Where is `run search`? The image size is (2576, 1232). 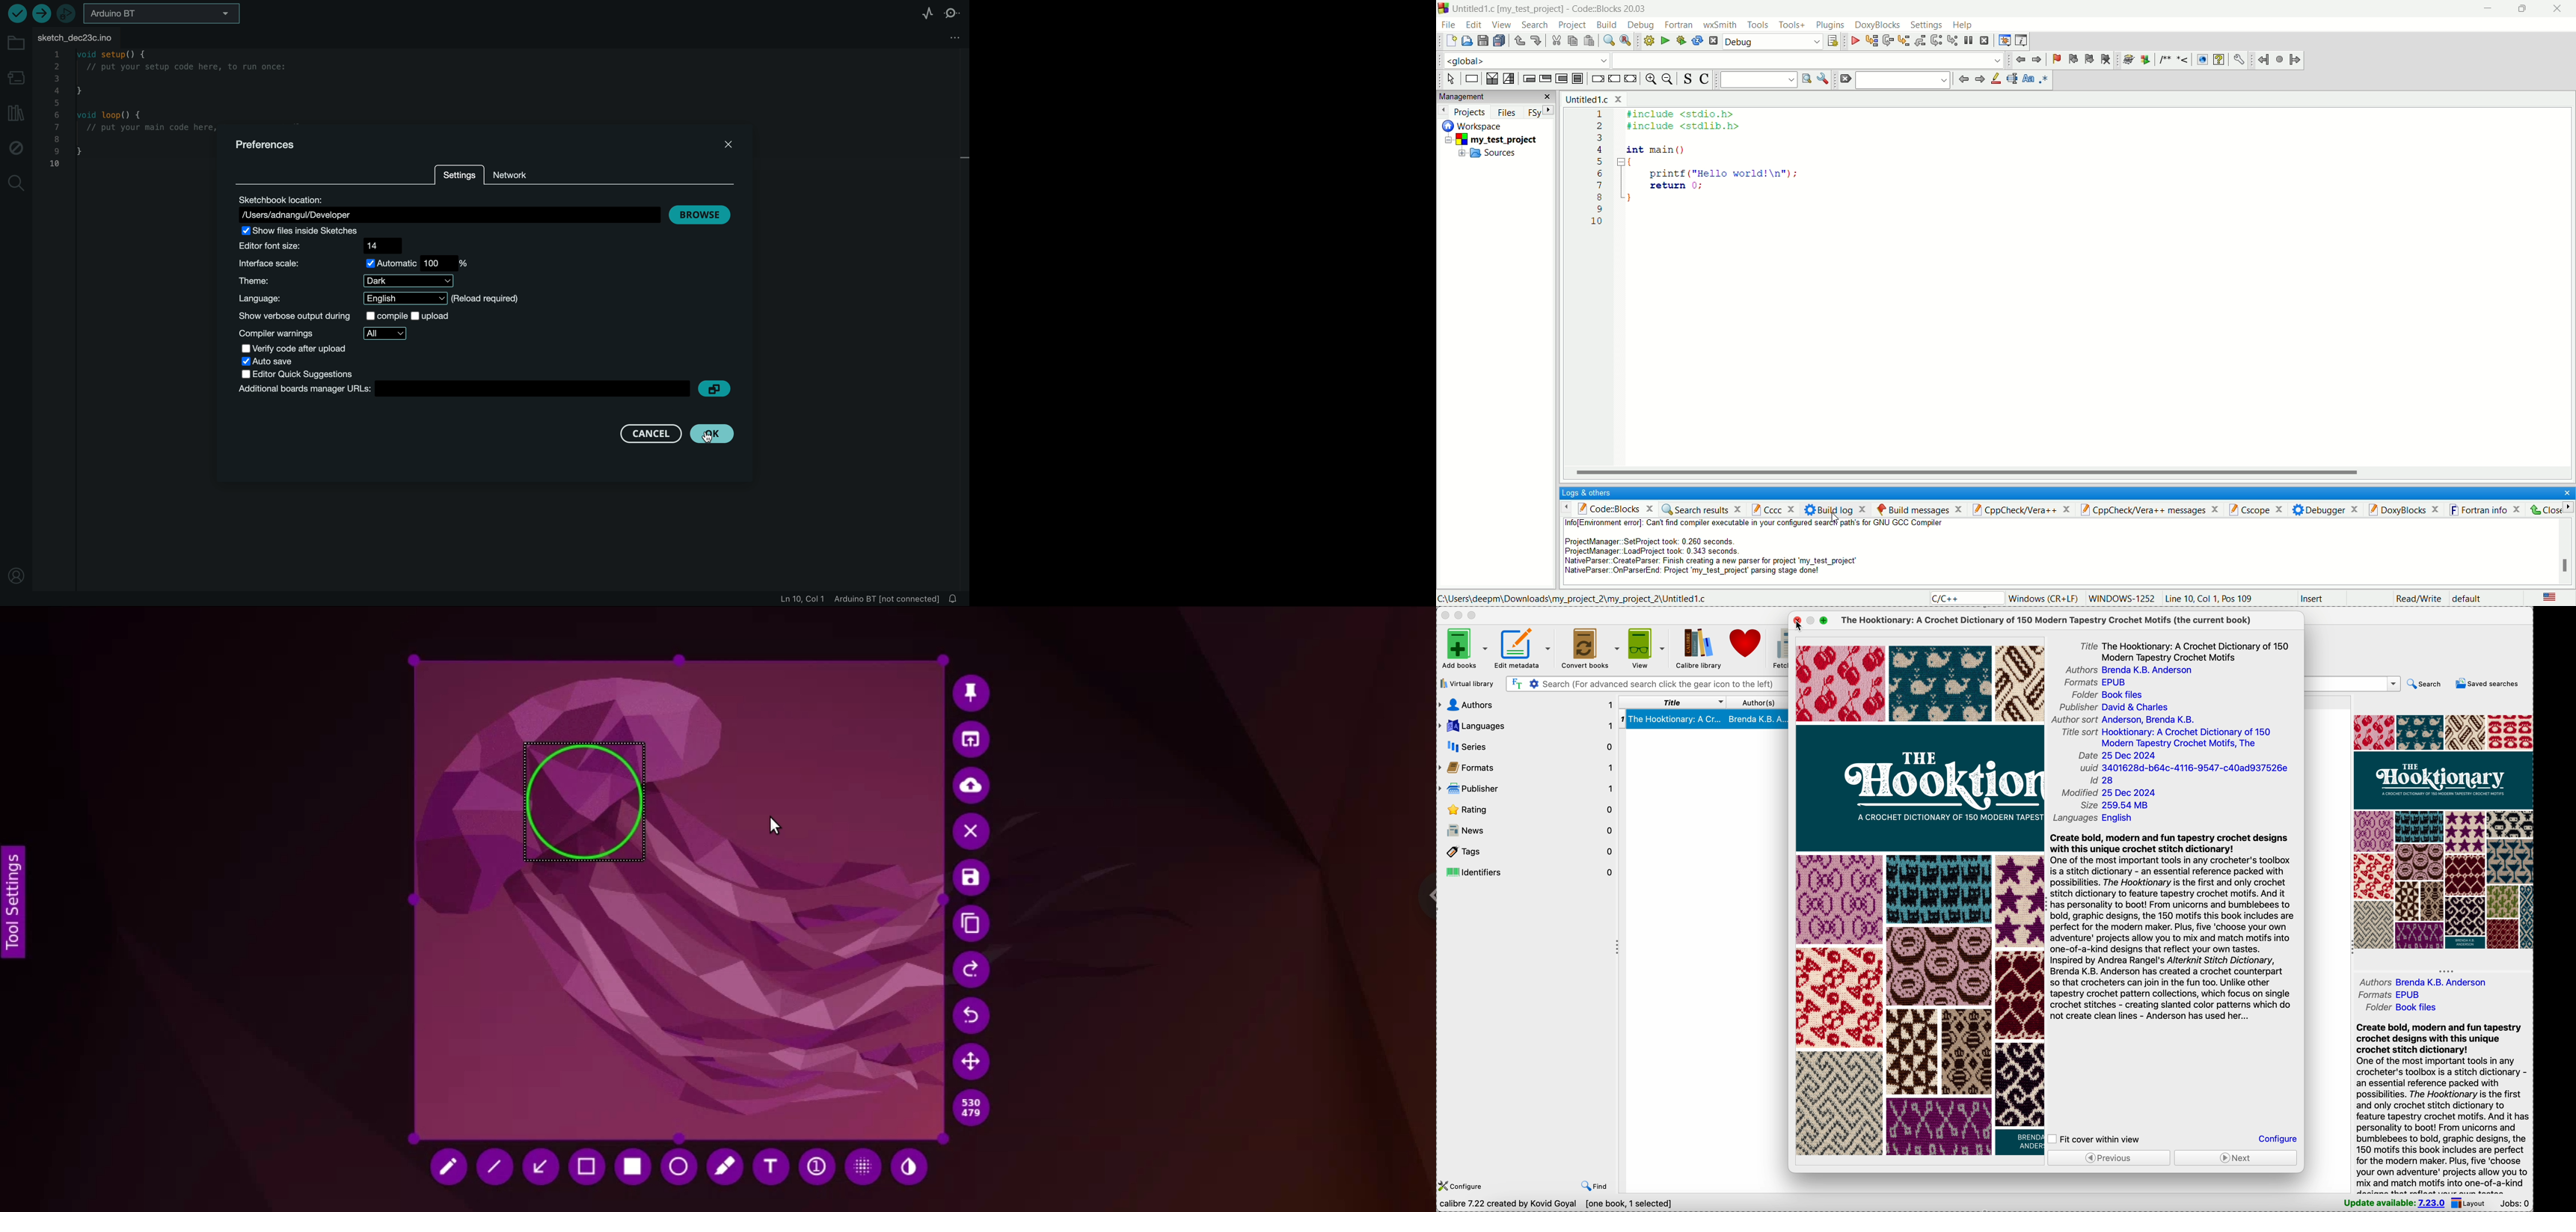
run search is located at coordinates (1806, 79).